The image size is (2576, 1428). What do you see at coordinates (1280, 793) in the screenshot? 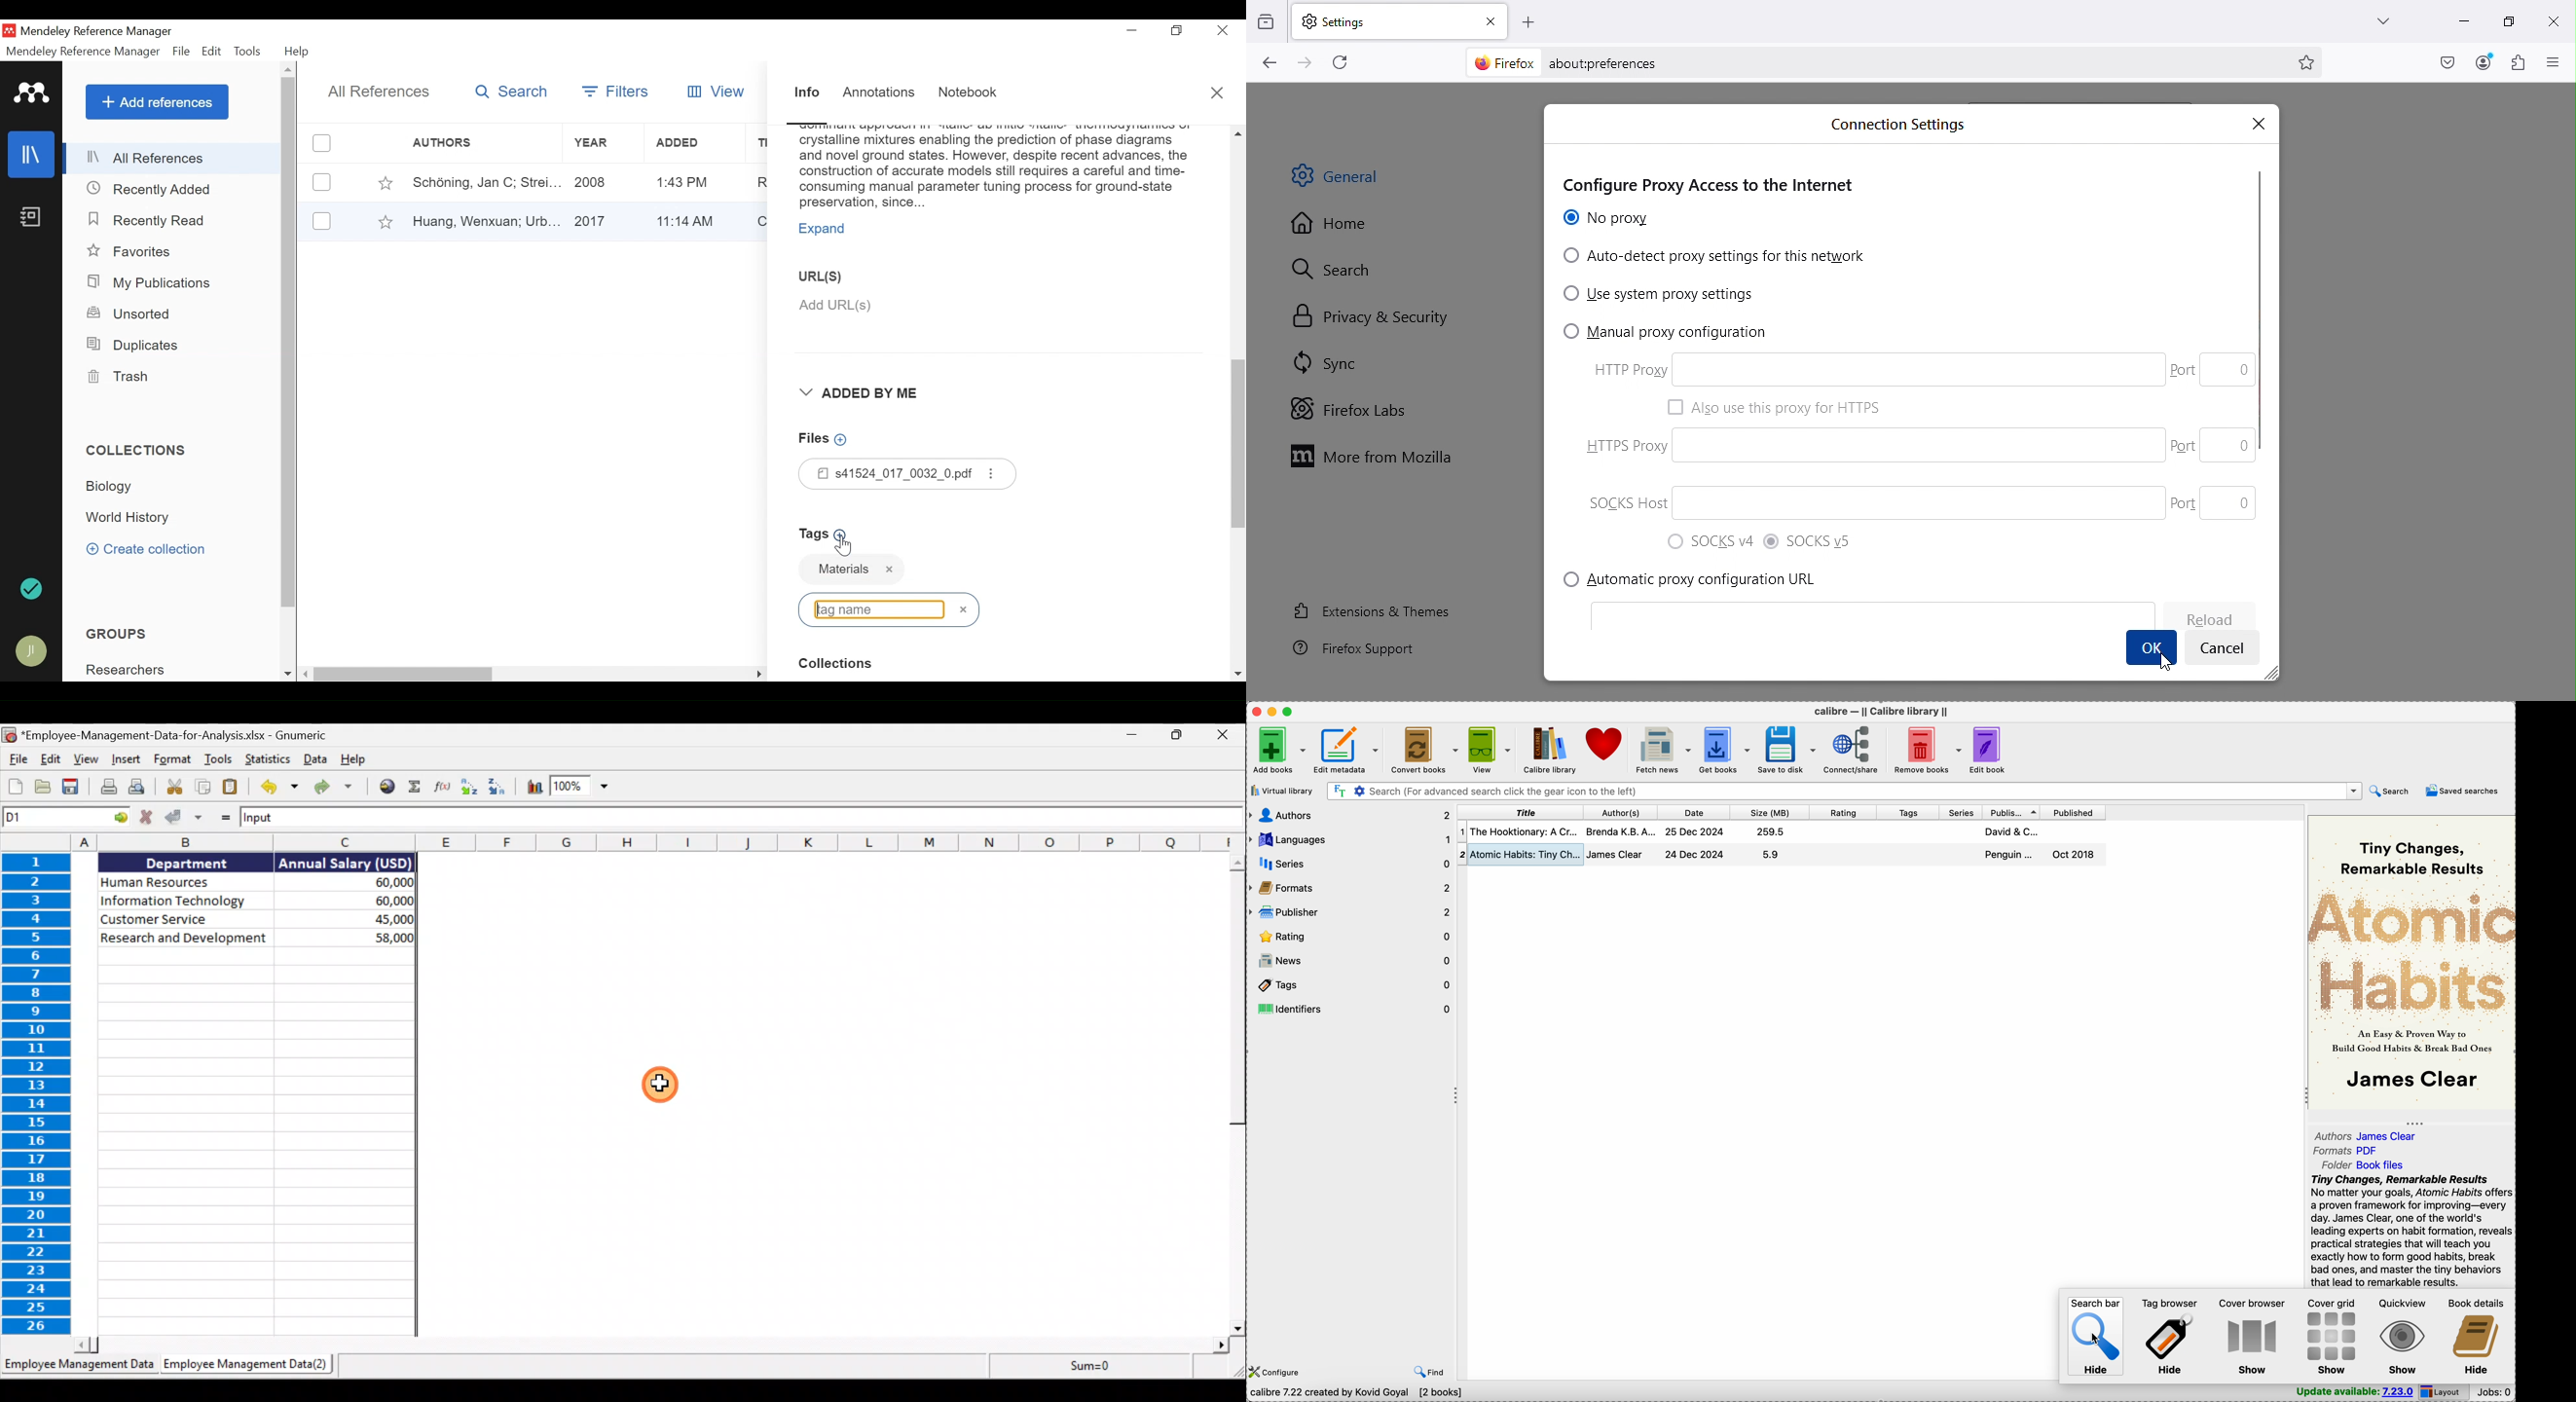
I see `virtual library` at bounding box center [1280, 793].